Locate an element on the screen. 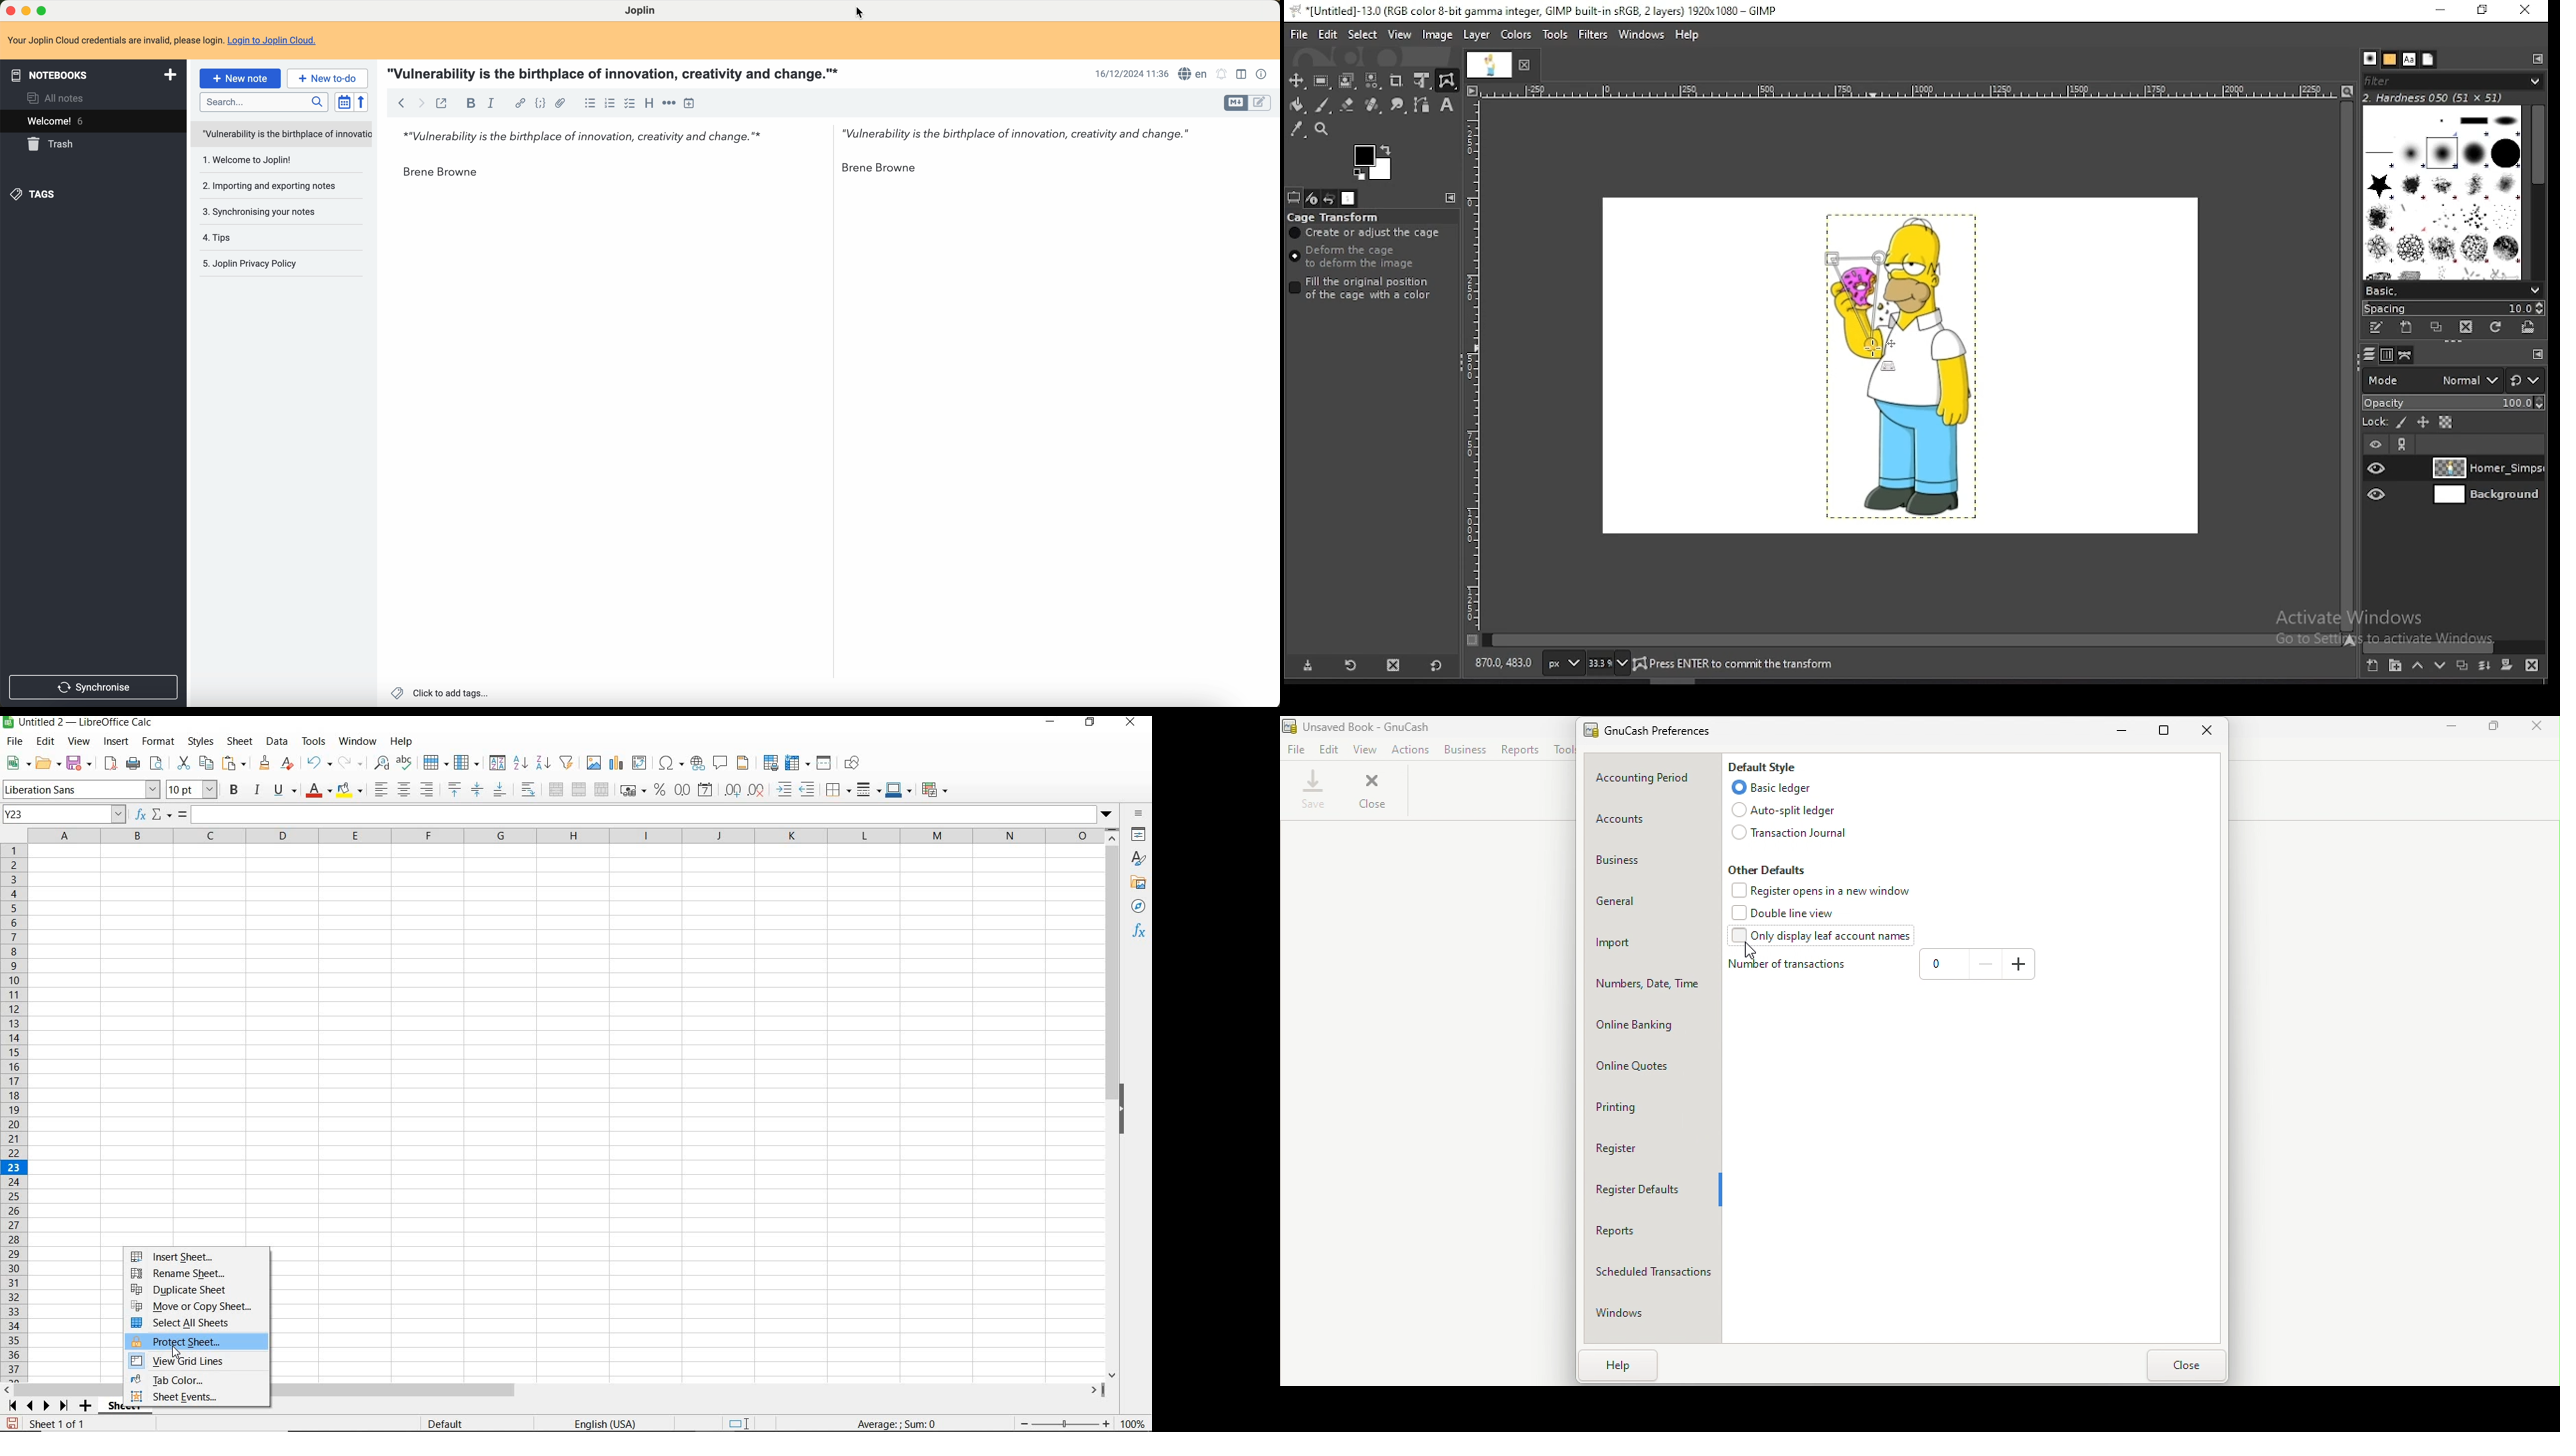 The width and height of the screenshot is (2576, 1456). Double line view is located at coordinates (1790, 914).